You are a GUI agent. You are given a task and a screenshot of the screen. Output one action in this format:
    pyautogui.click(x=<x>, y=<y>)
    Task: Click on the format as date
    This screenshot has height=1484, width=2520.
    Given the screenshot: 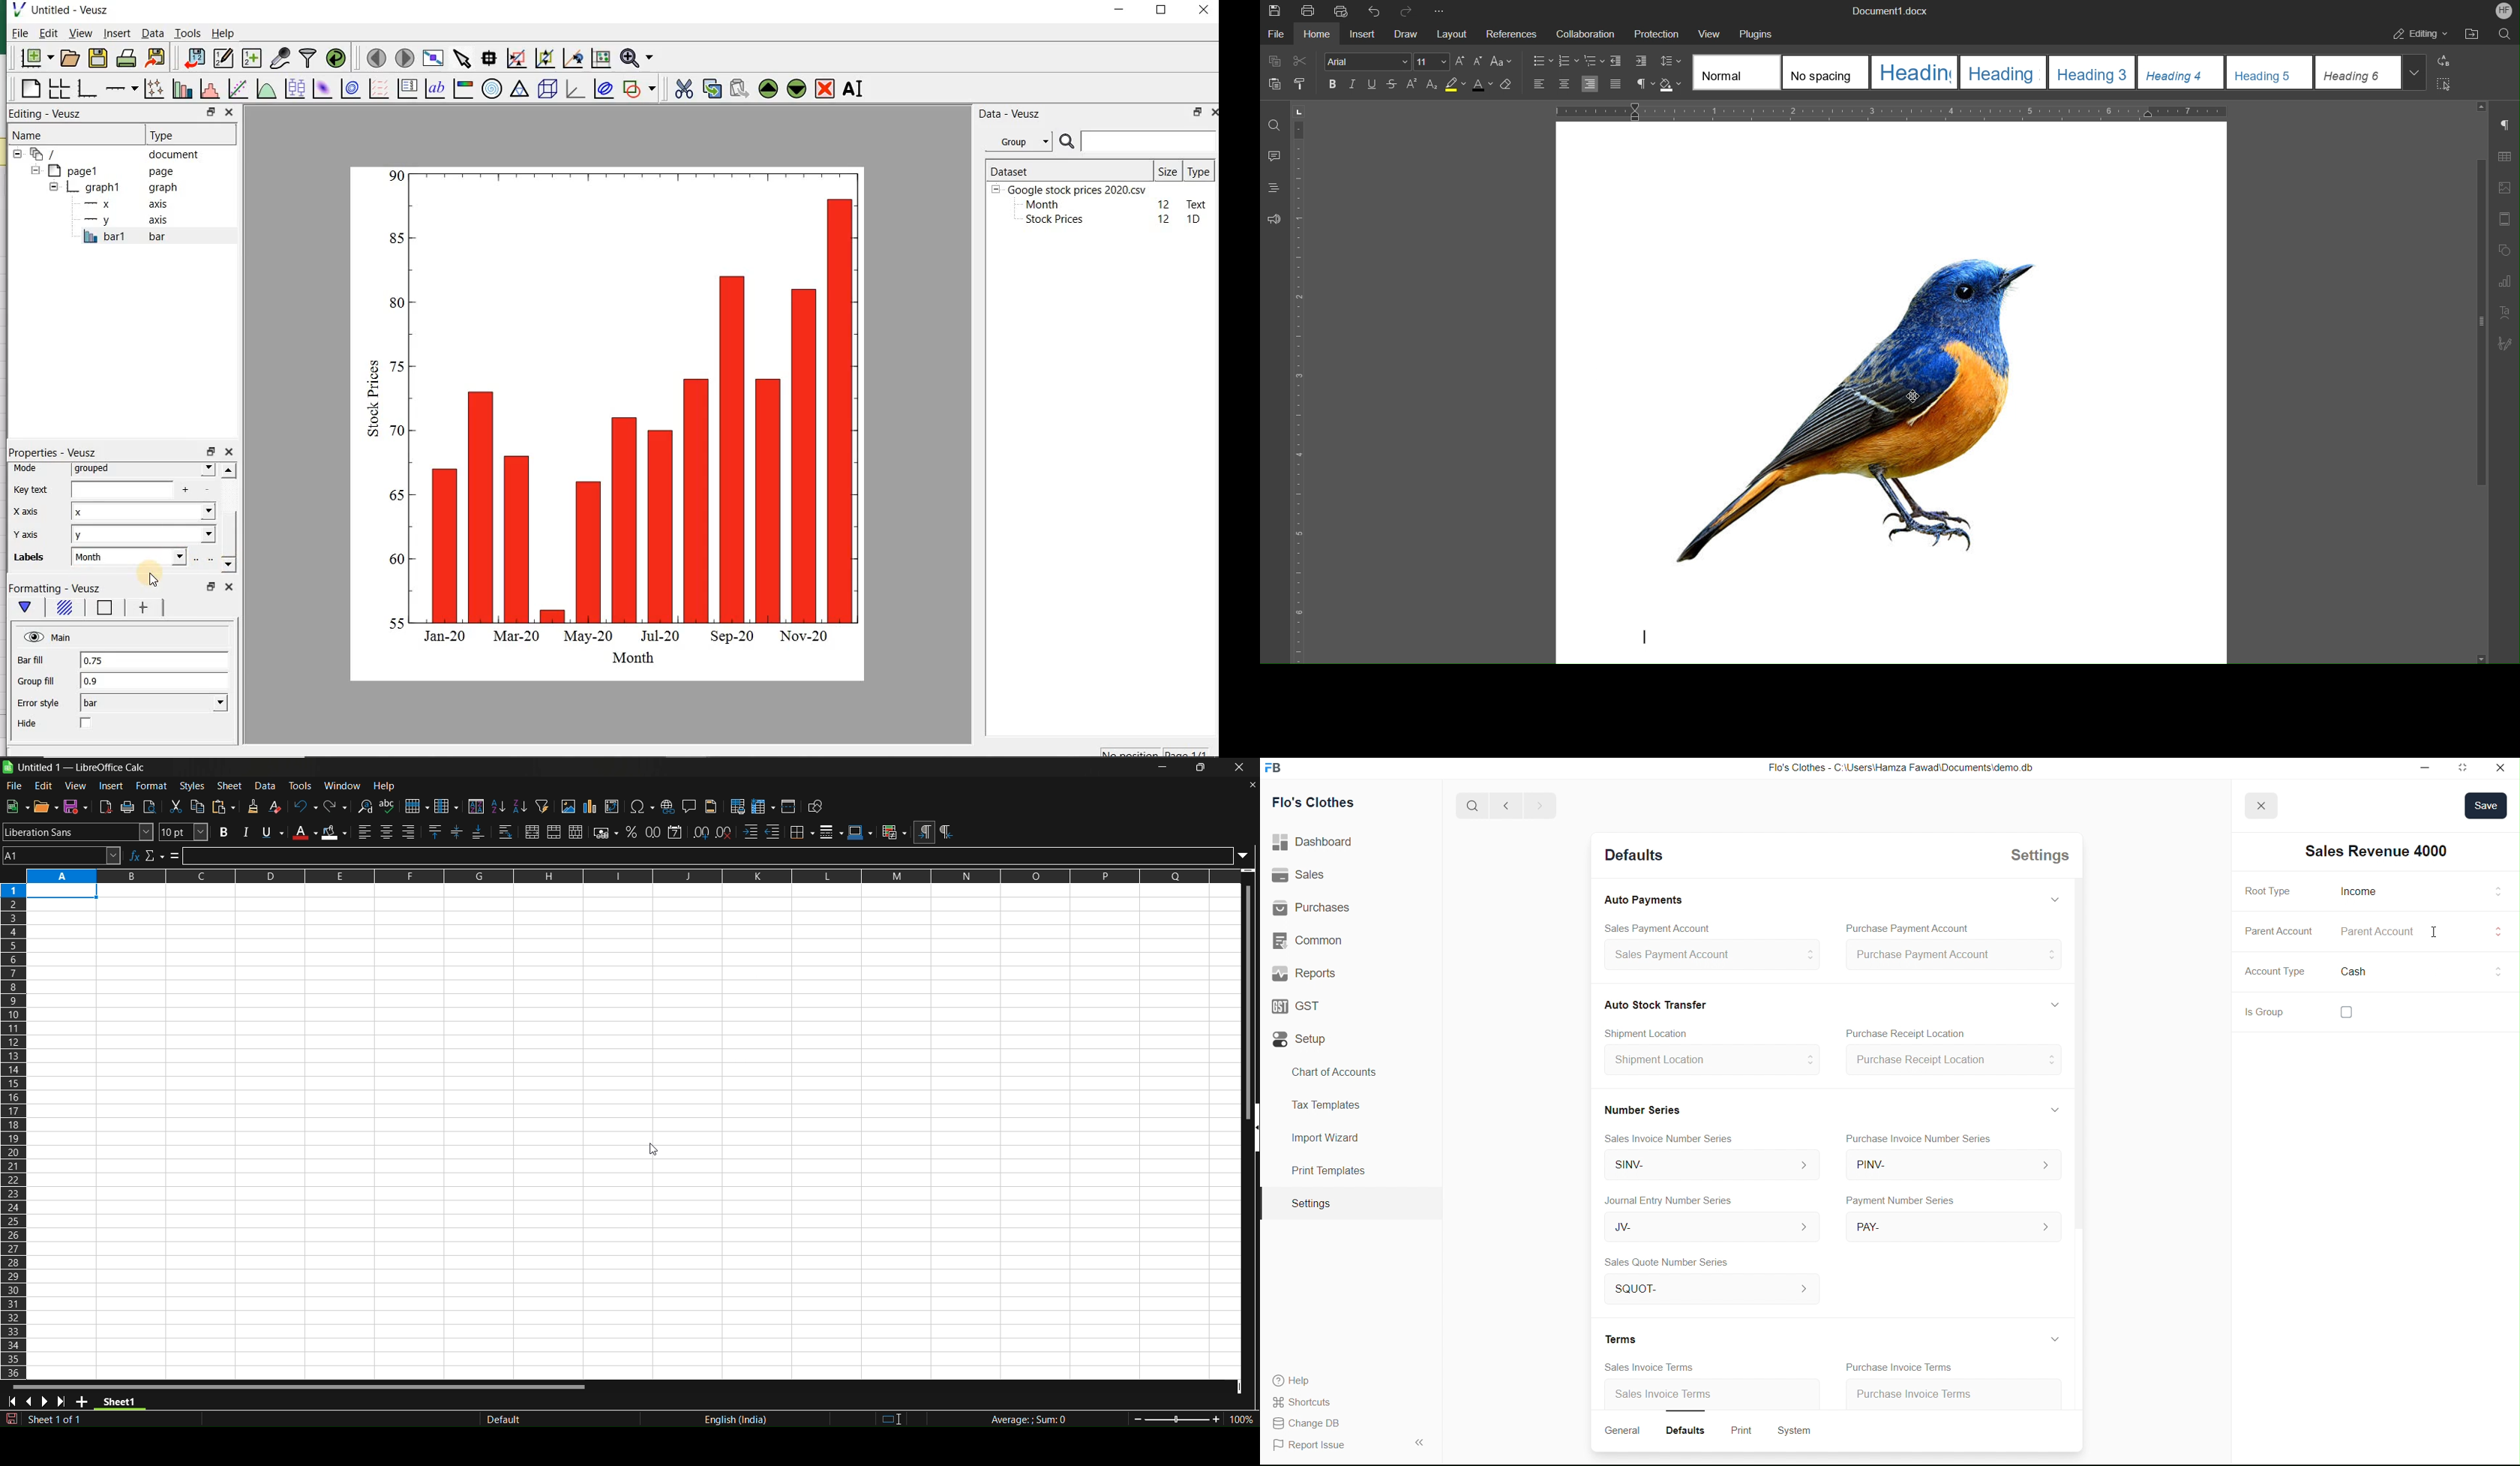 What is the action you would take?
    pyautogui.click(x=676, y=832)
    